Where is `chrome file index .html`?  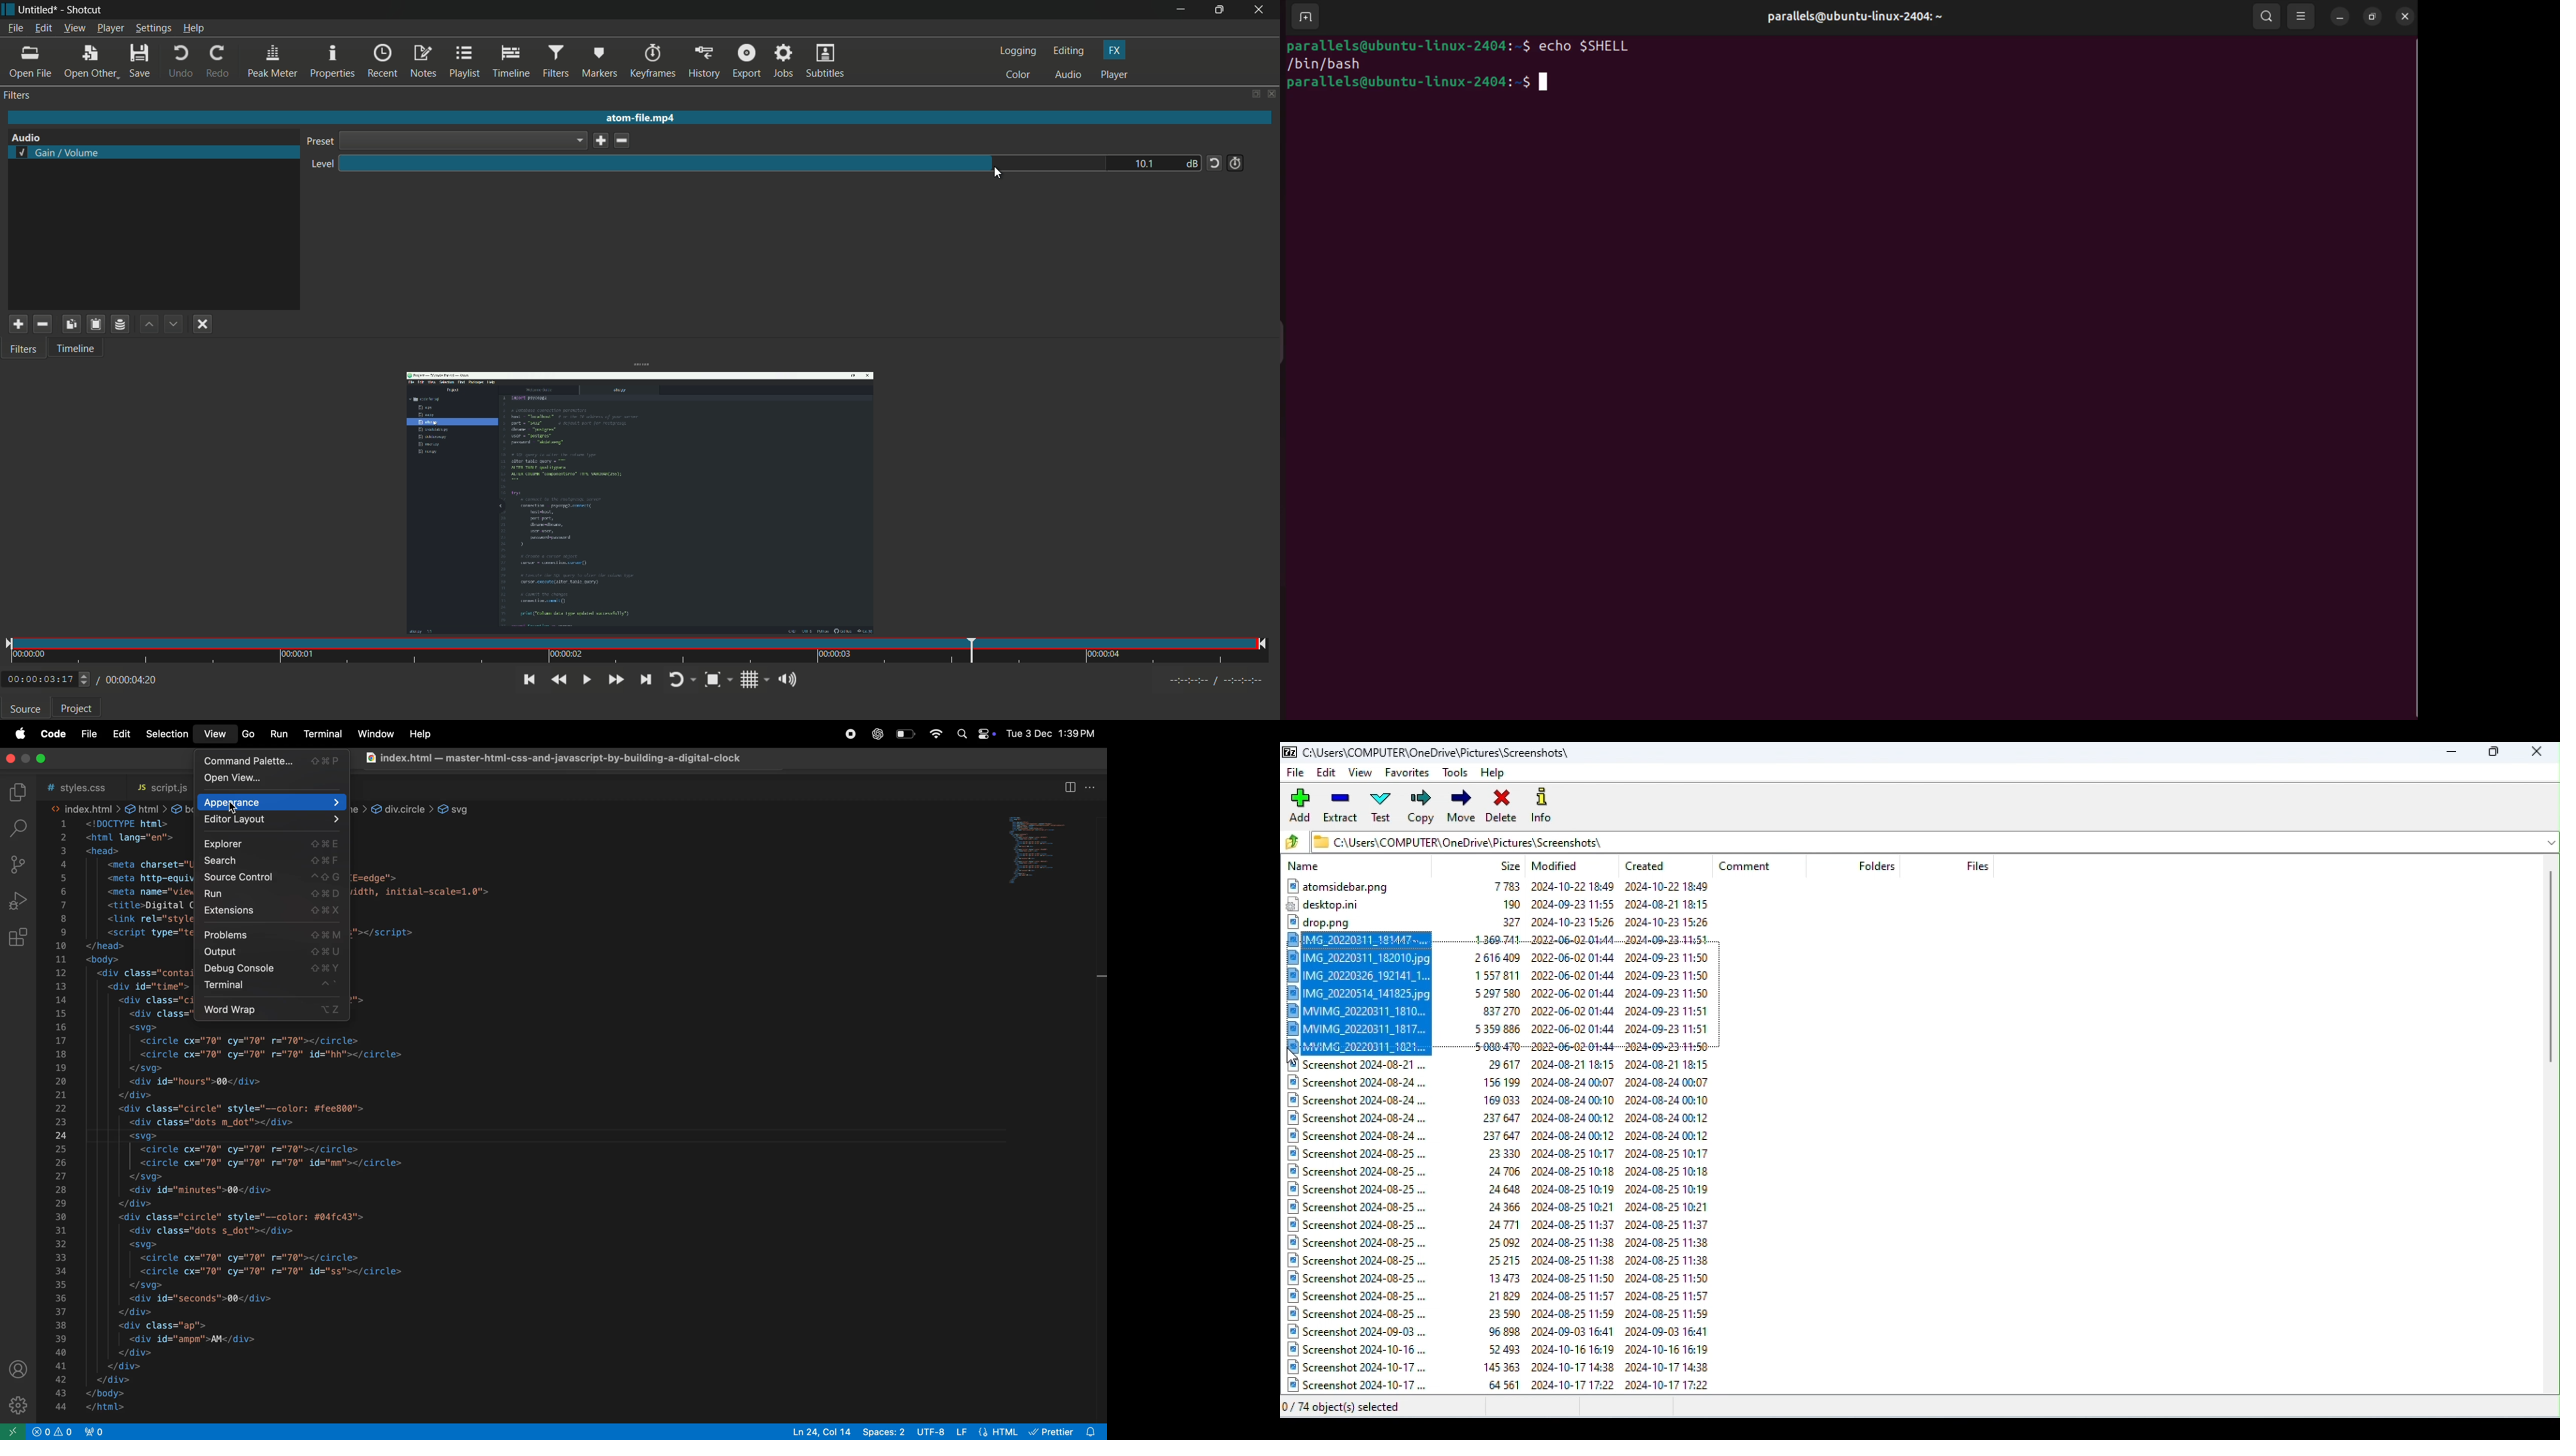 chrome file index .html is located at coordinates (554, 760).